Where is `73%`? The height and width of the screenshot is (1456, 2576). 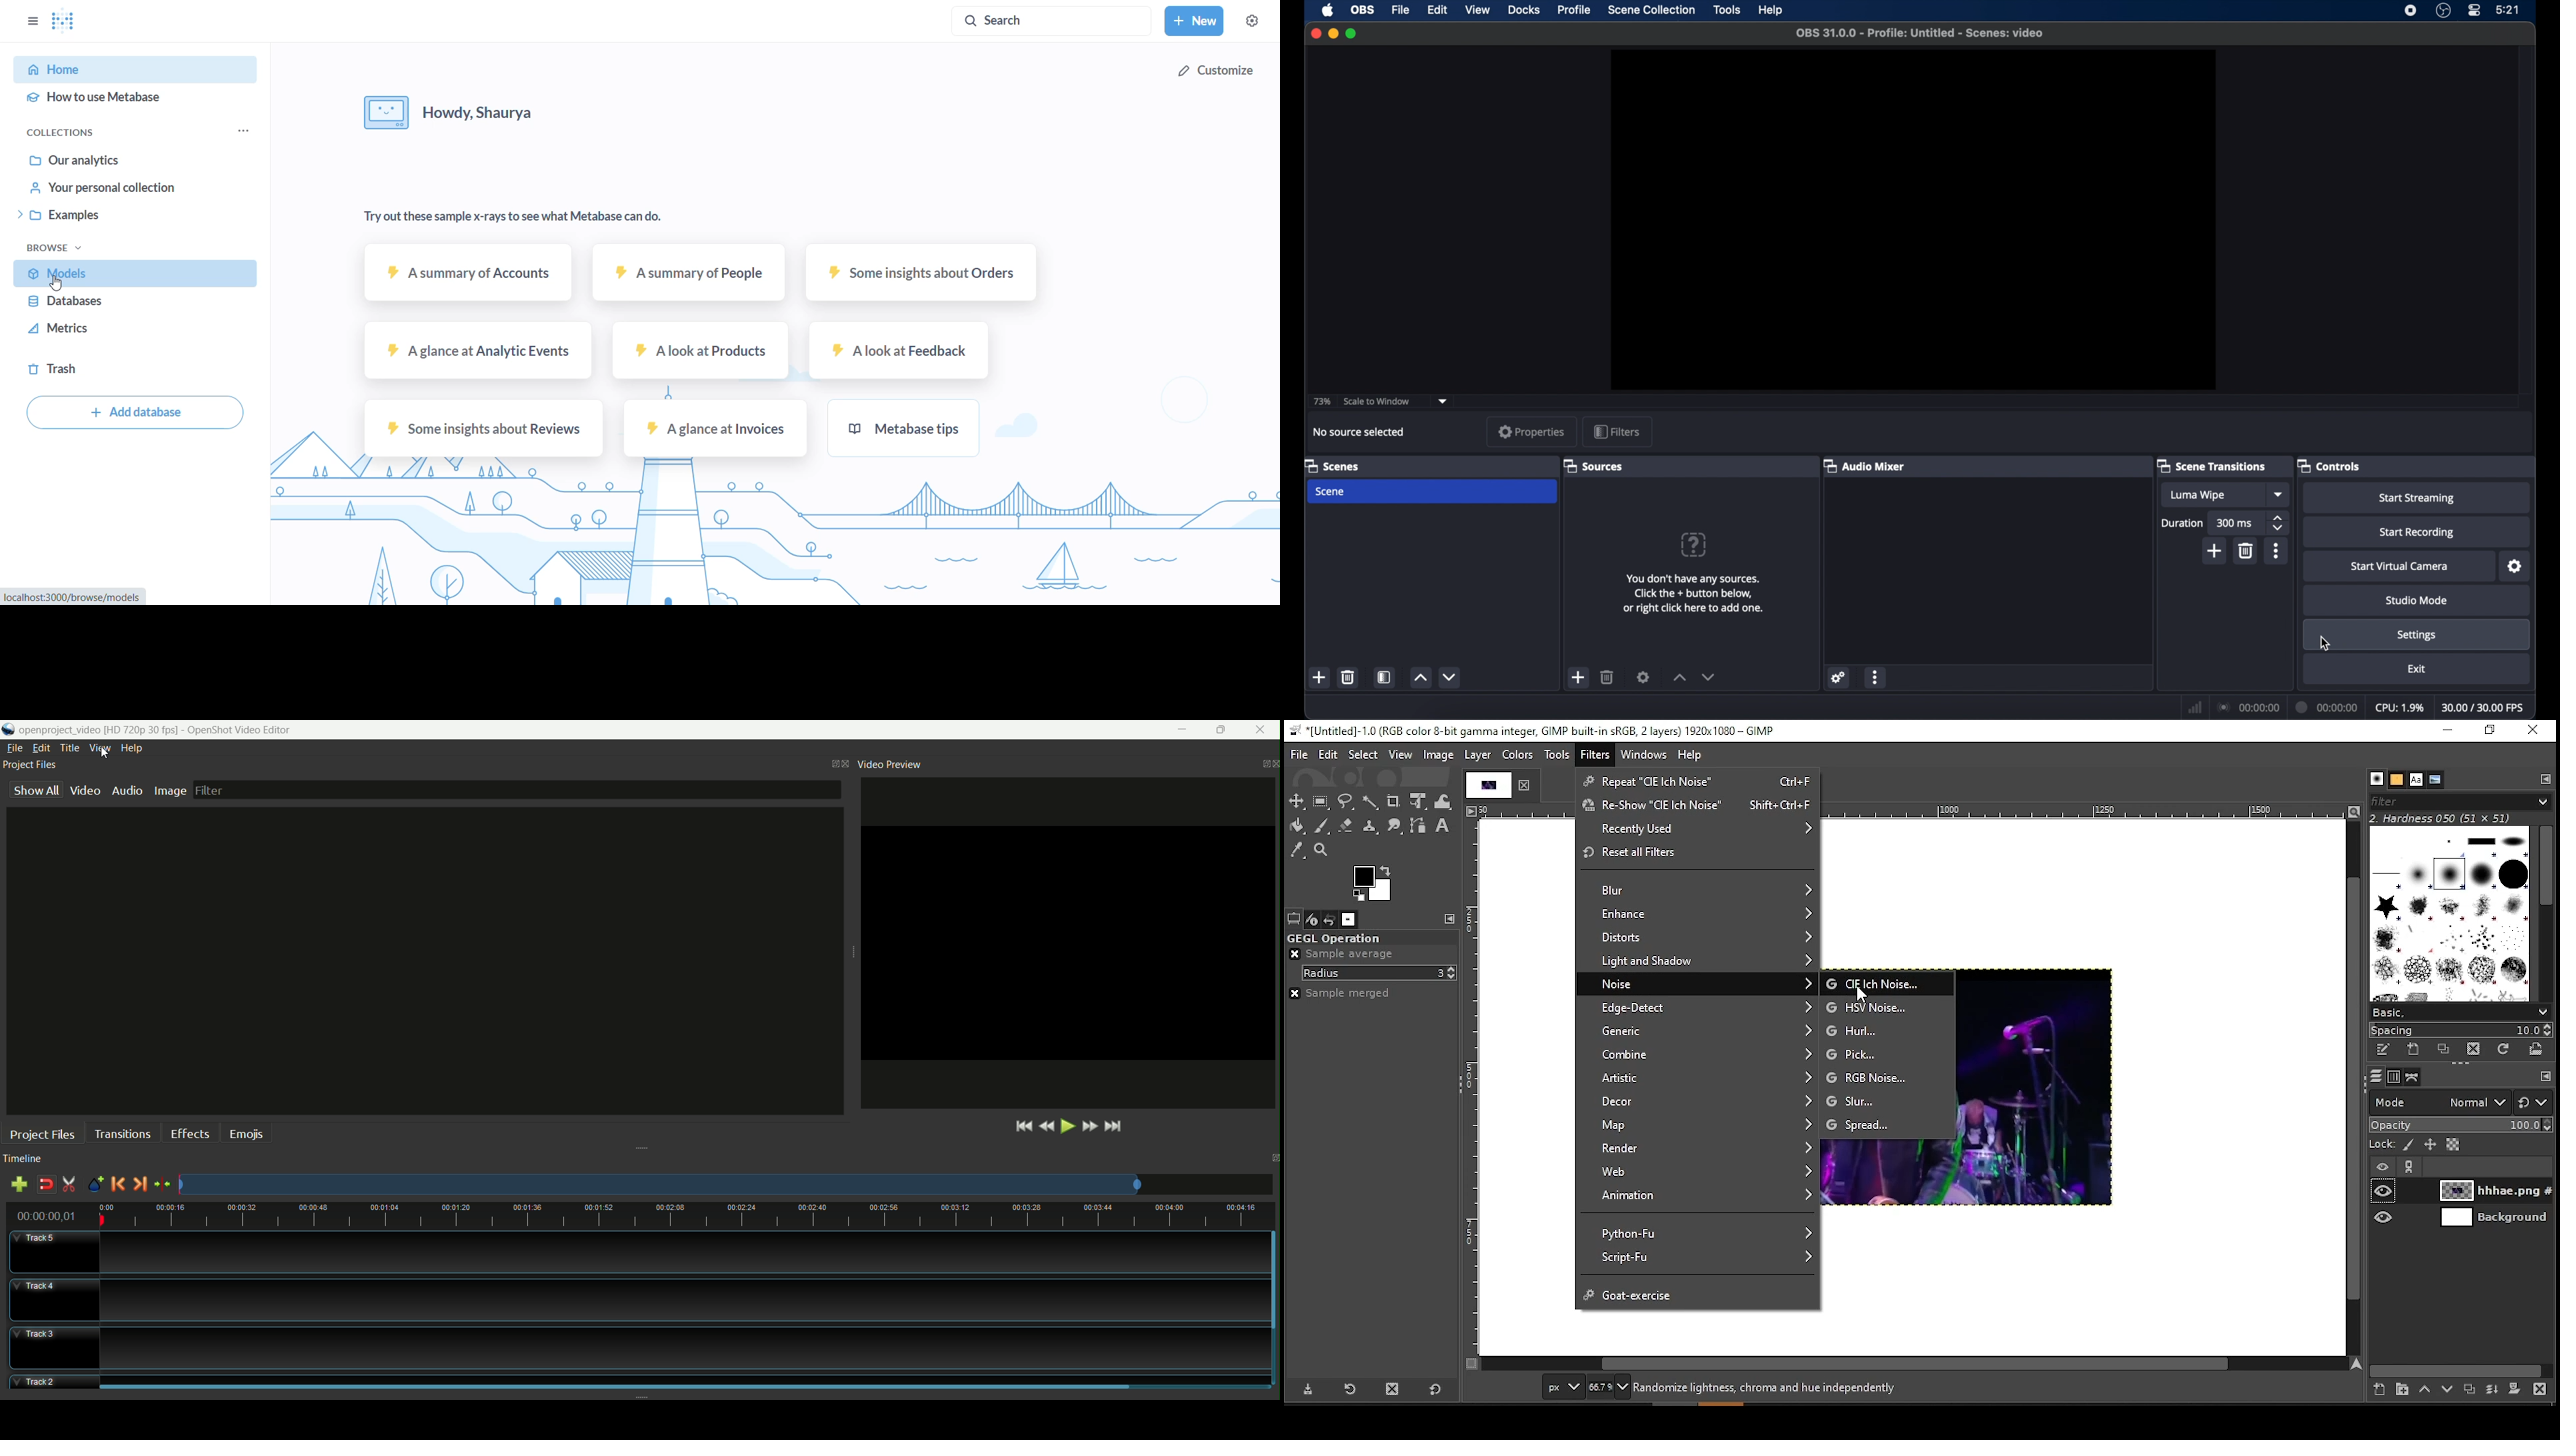 73% is located at coordinates (1321, 401).